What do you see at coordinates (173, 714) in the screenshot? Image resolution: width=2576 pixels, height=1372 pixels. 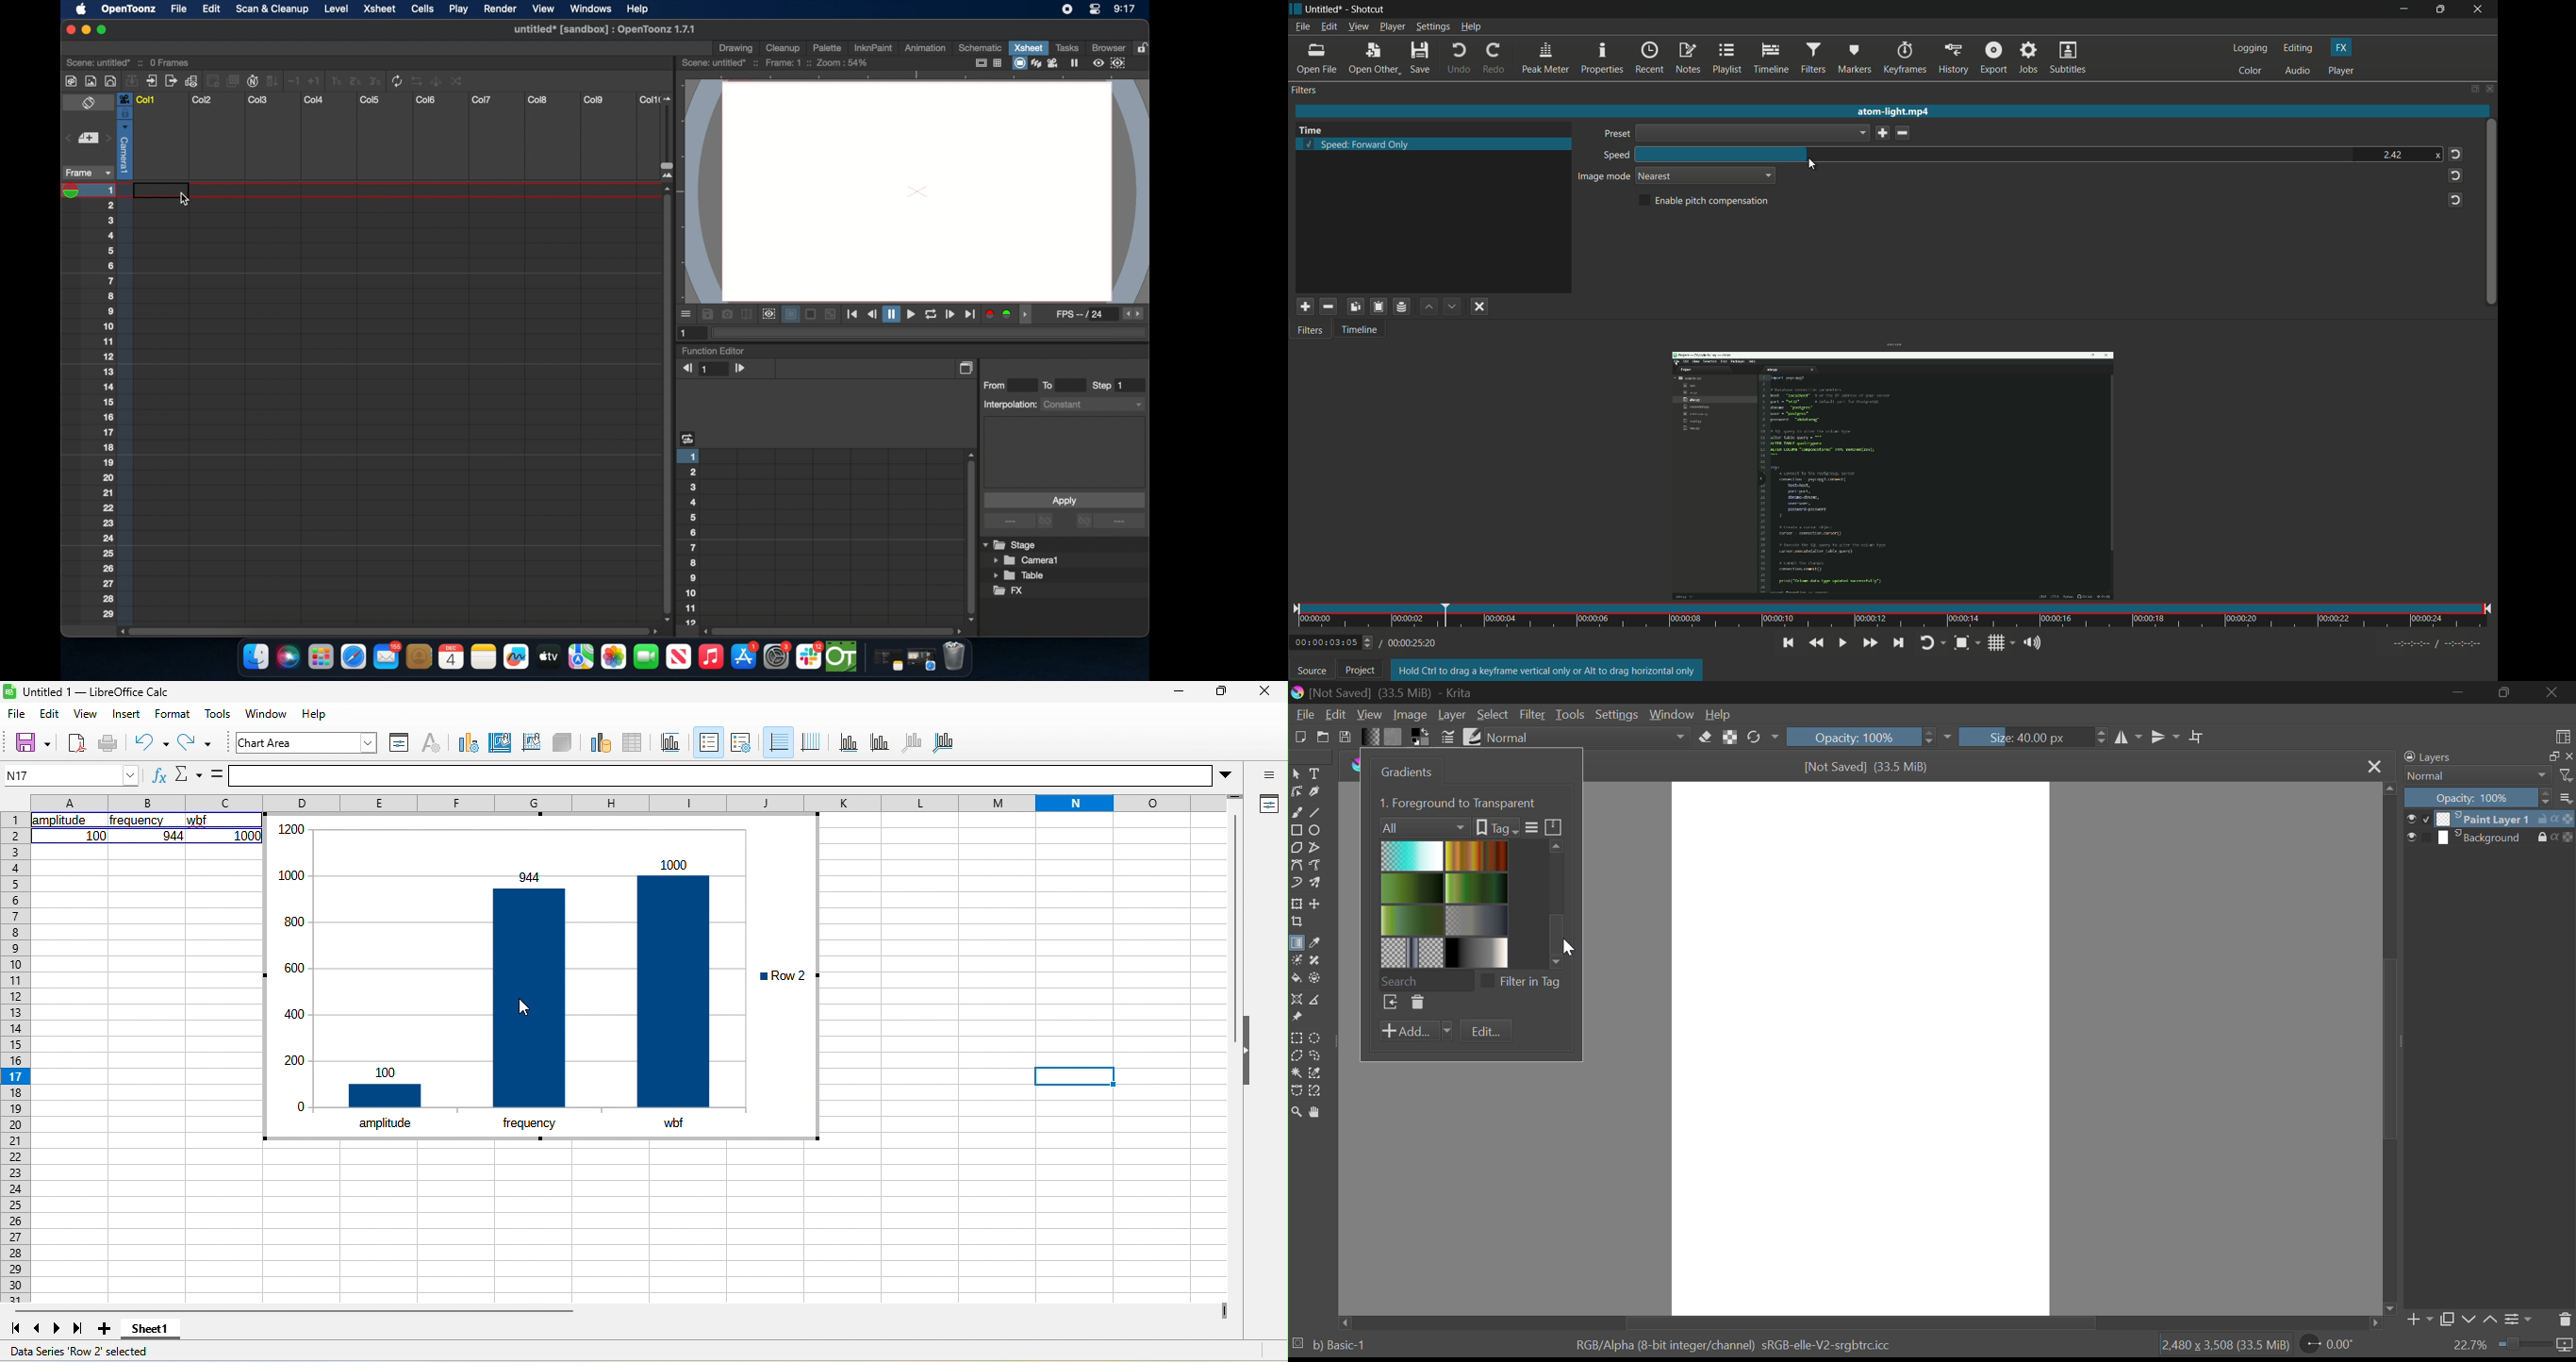 I see `format` at bounding box center [173, 714].